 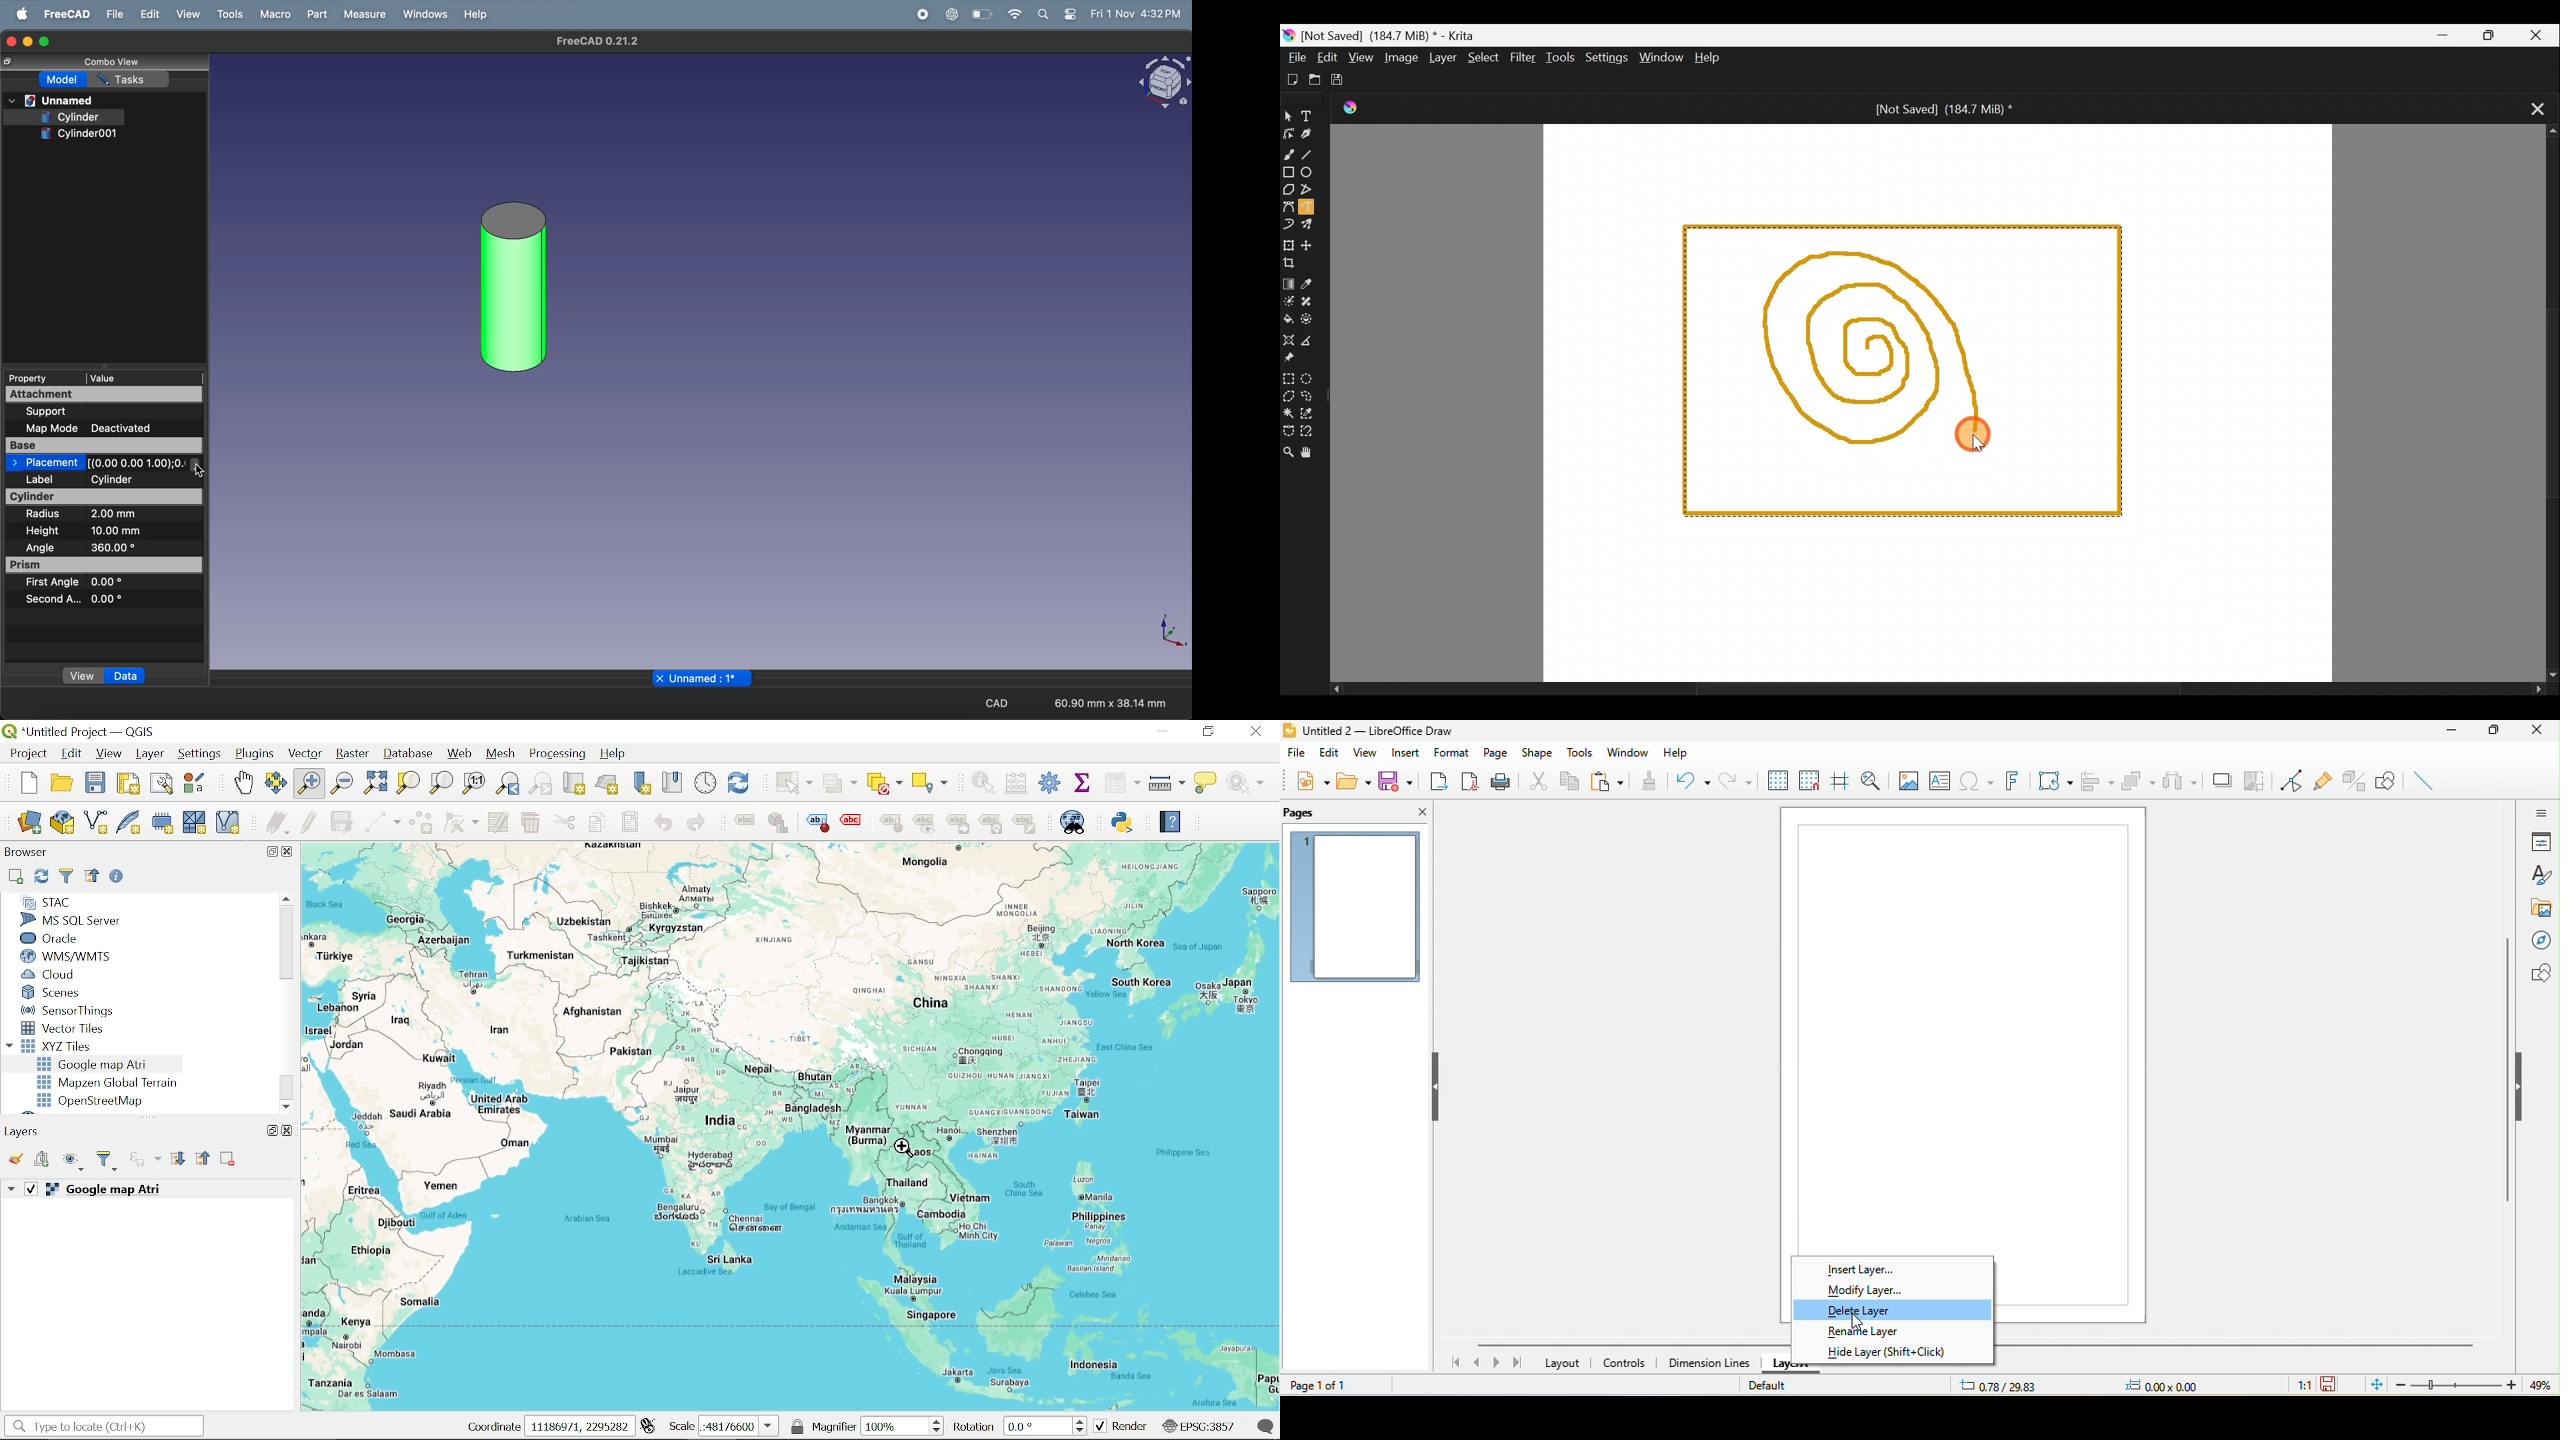 What do you see at coordinates (709, 678) in the screenshot?
I see `unnamed : 1*` at bounding box center [709, 678].